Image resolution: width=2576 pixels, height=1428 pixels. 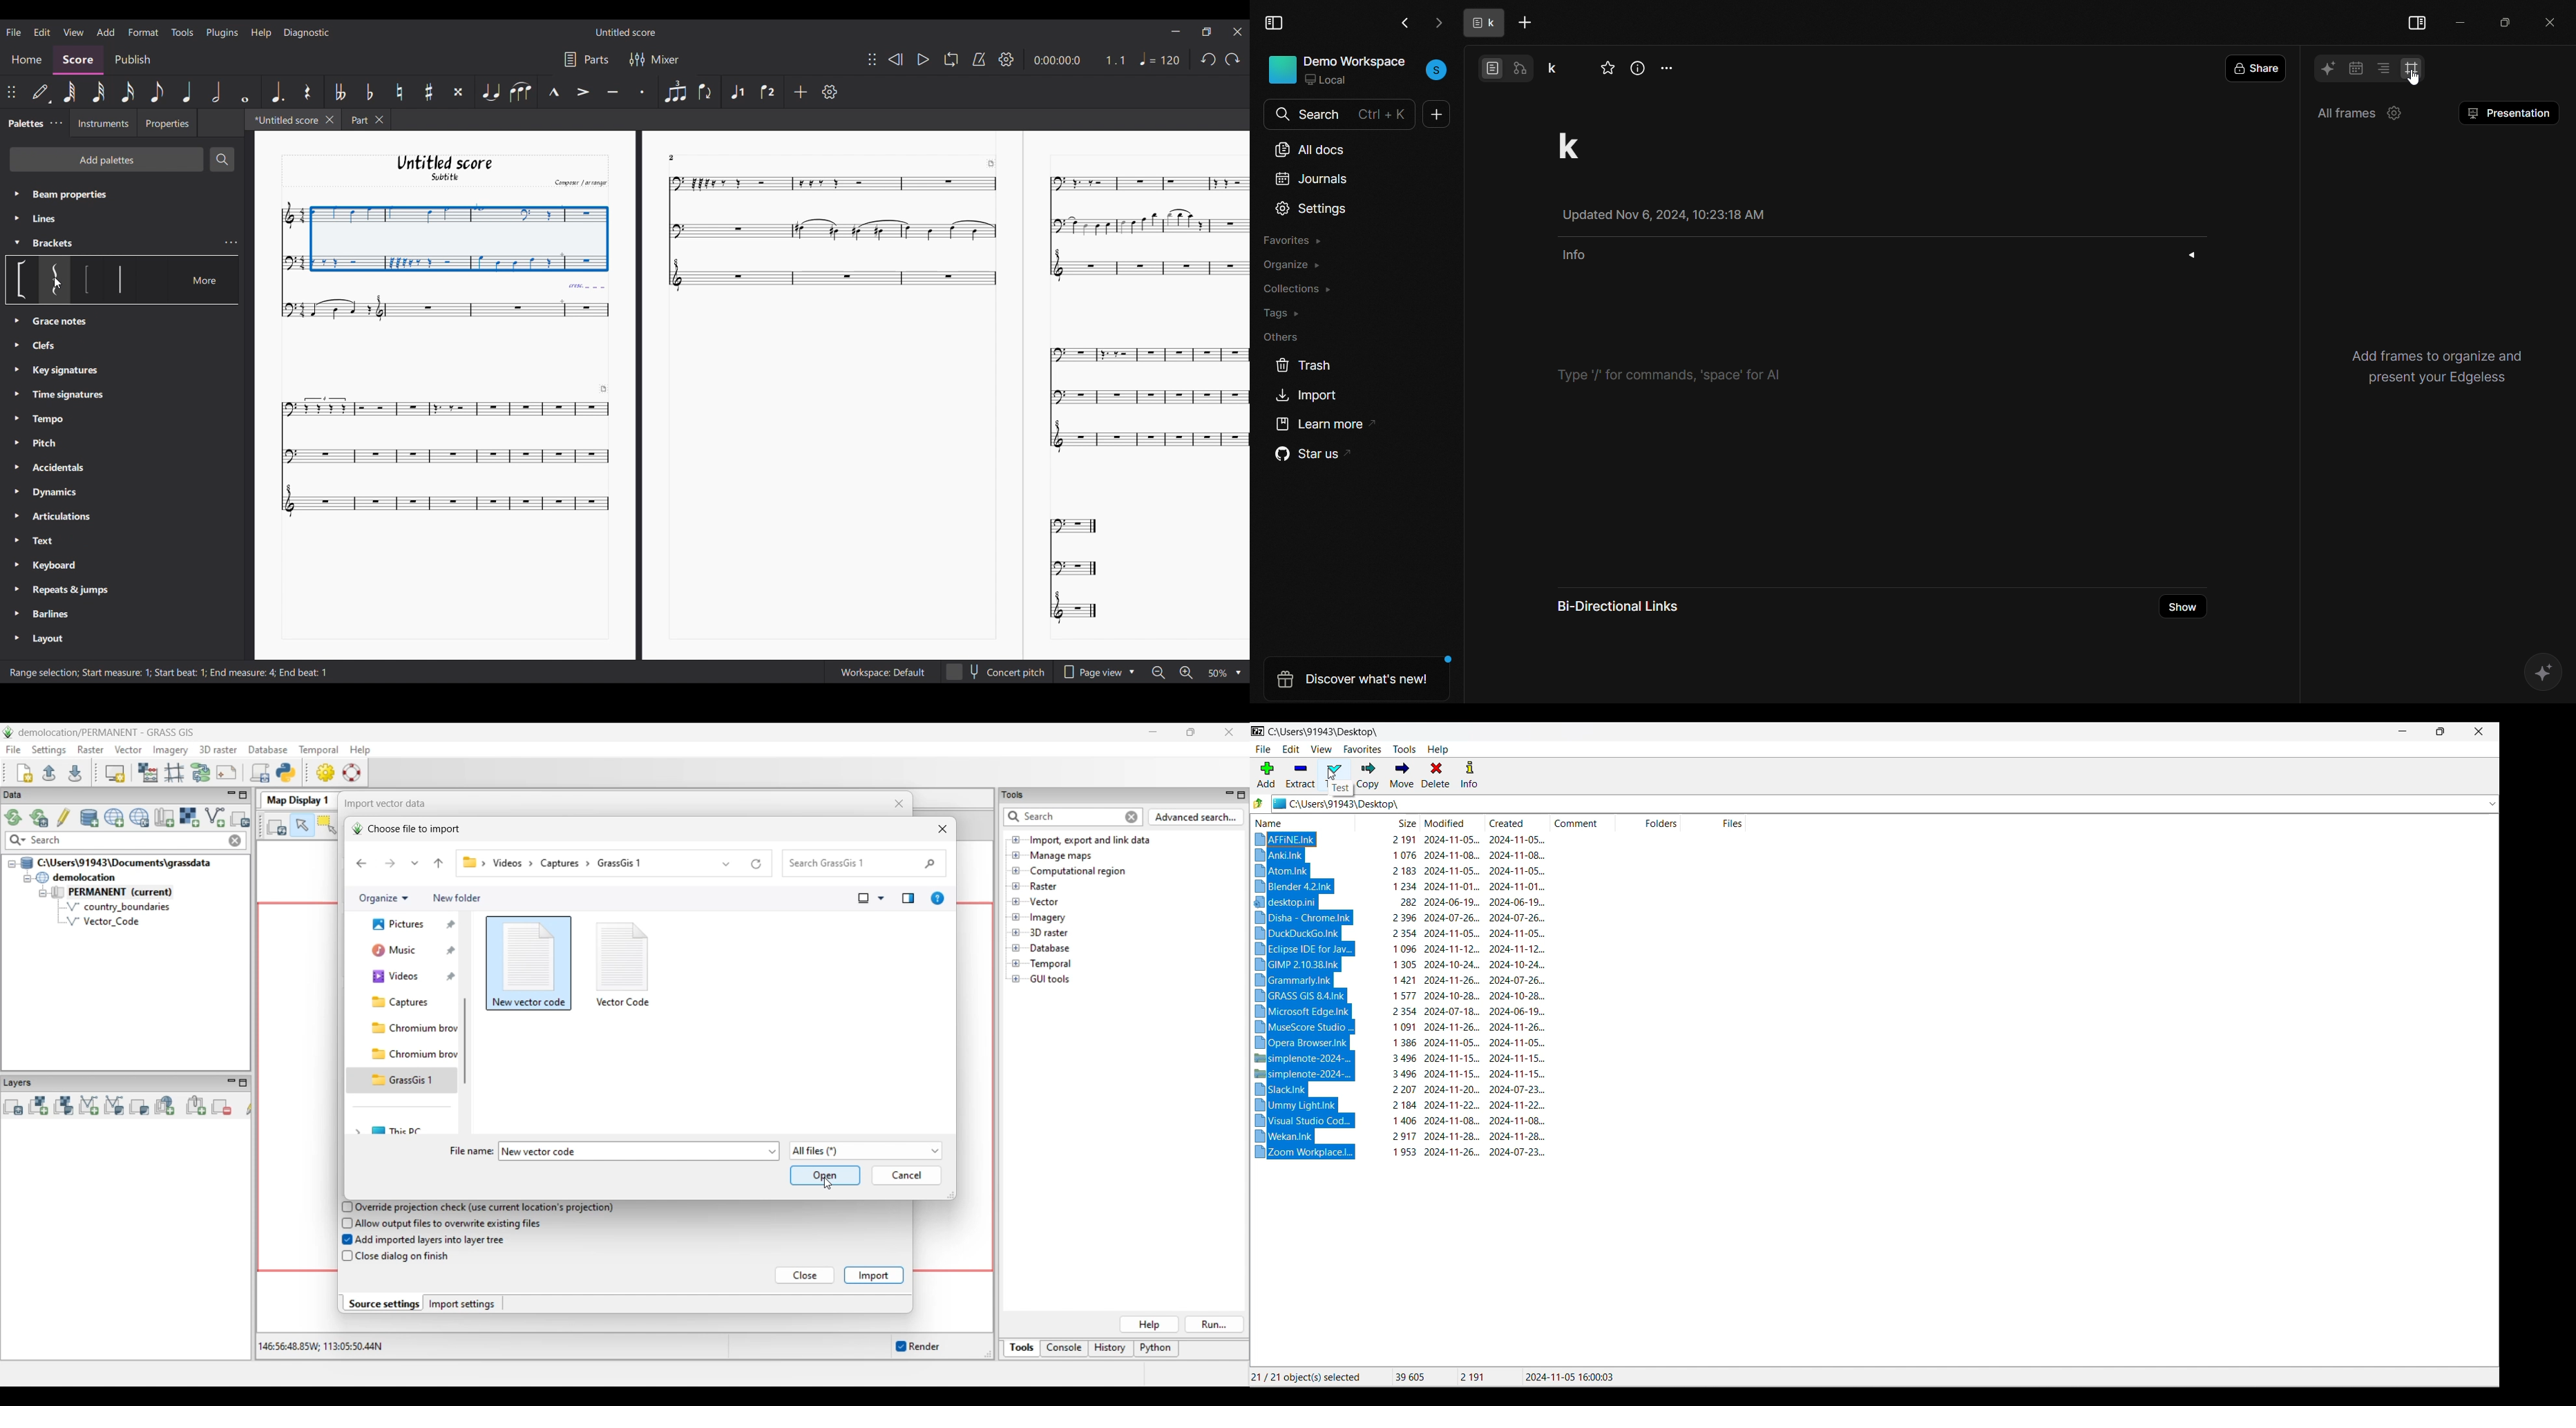 I want to click on Cursor, so click(x=58, y=283).